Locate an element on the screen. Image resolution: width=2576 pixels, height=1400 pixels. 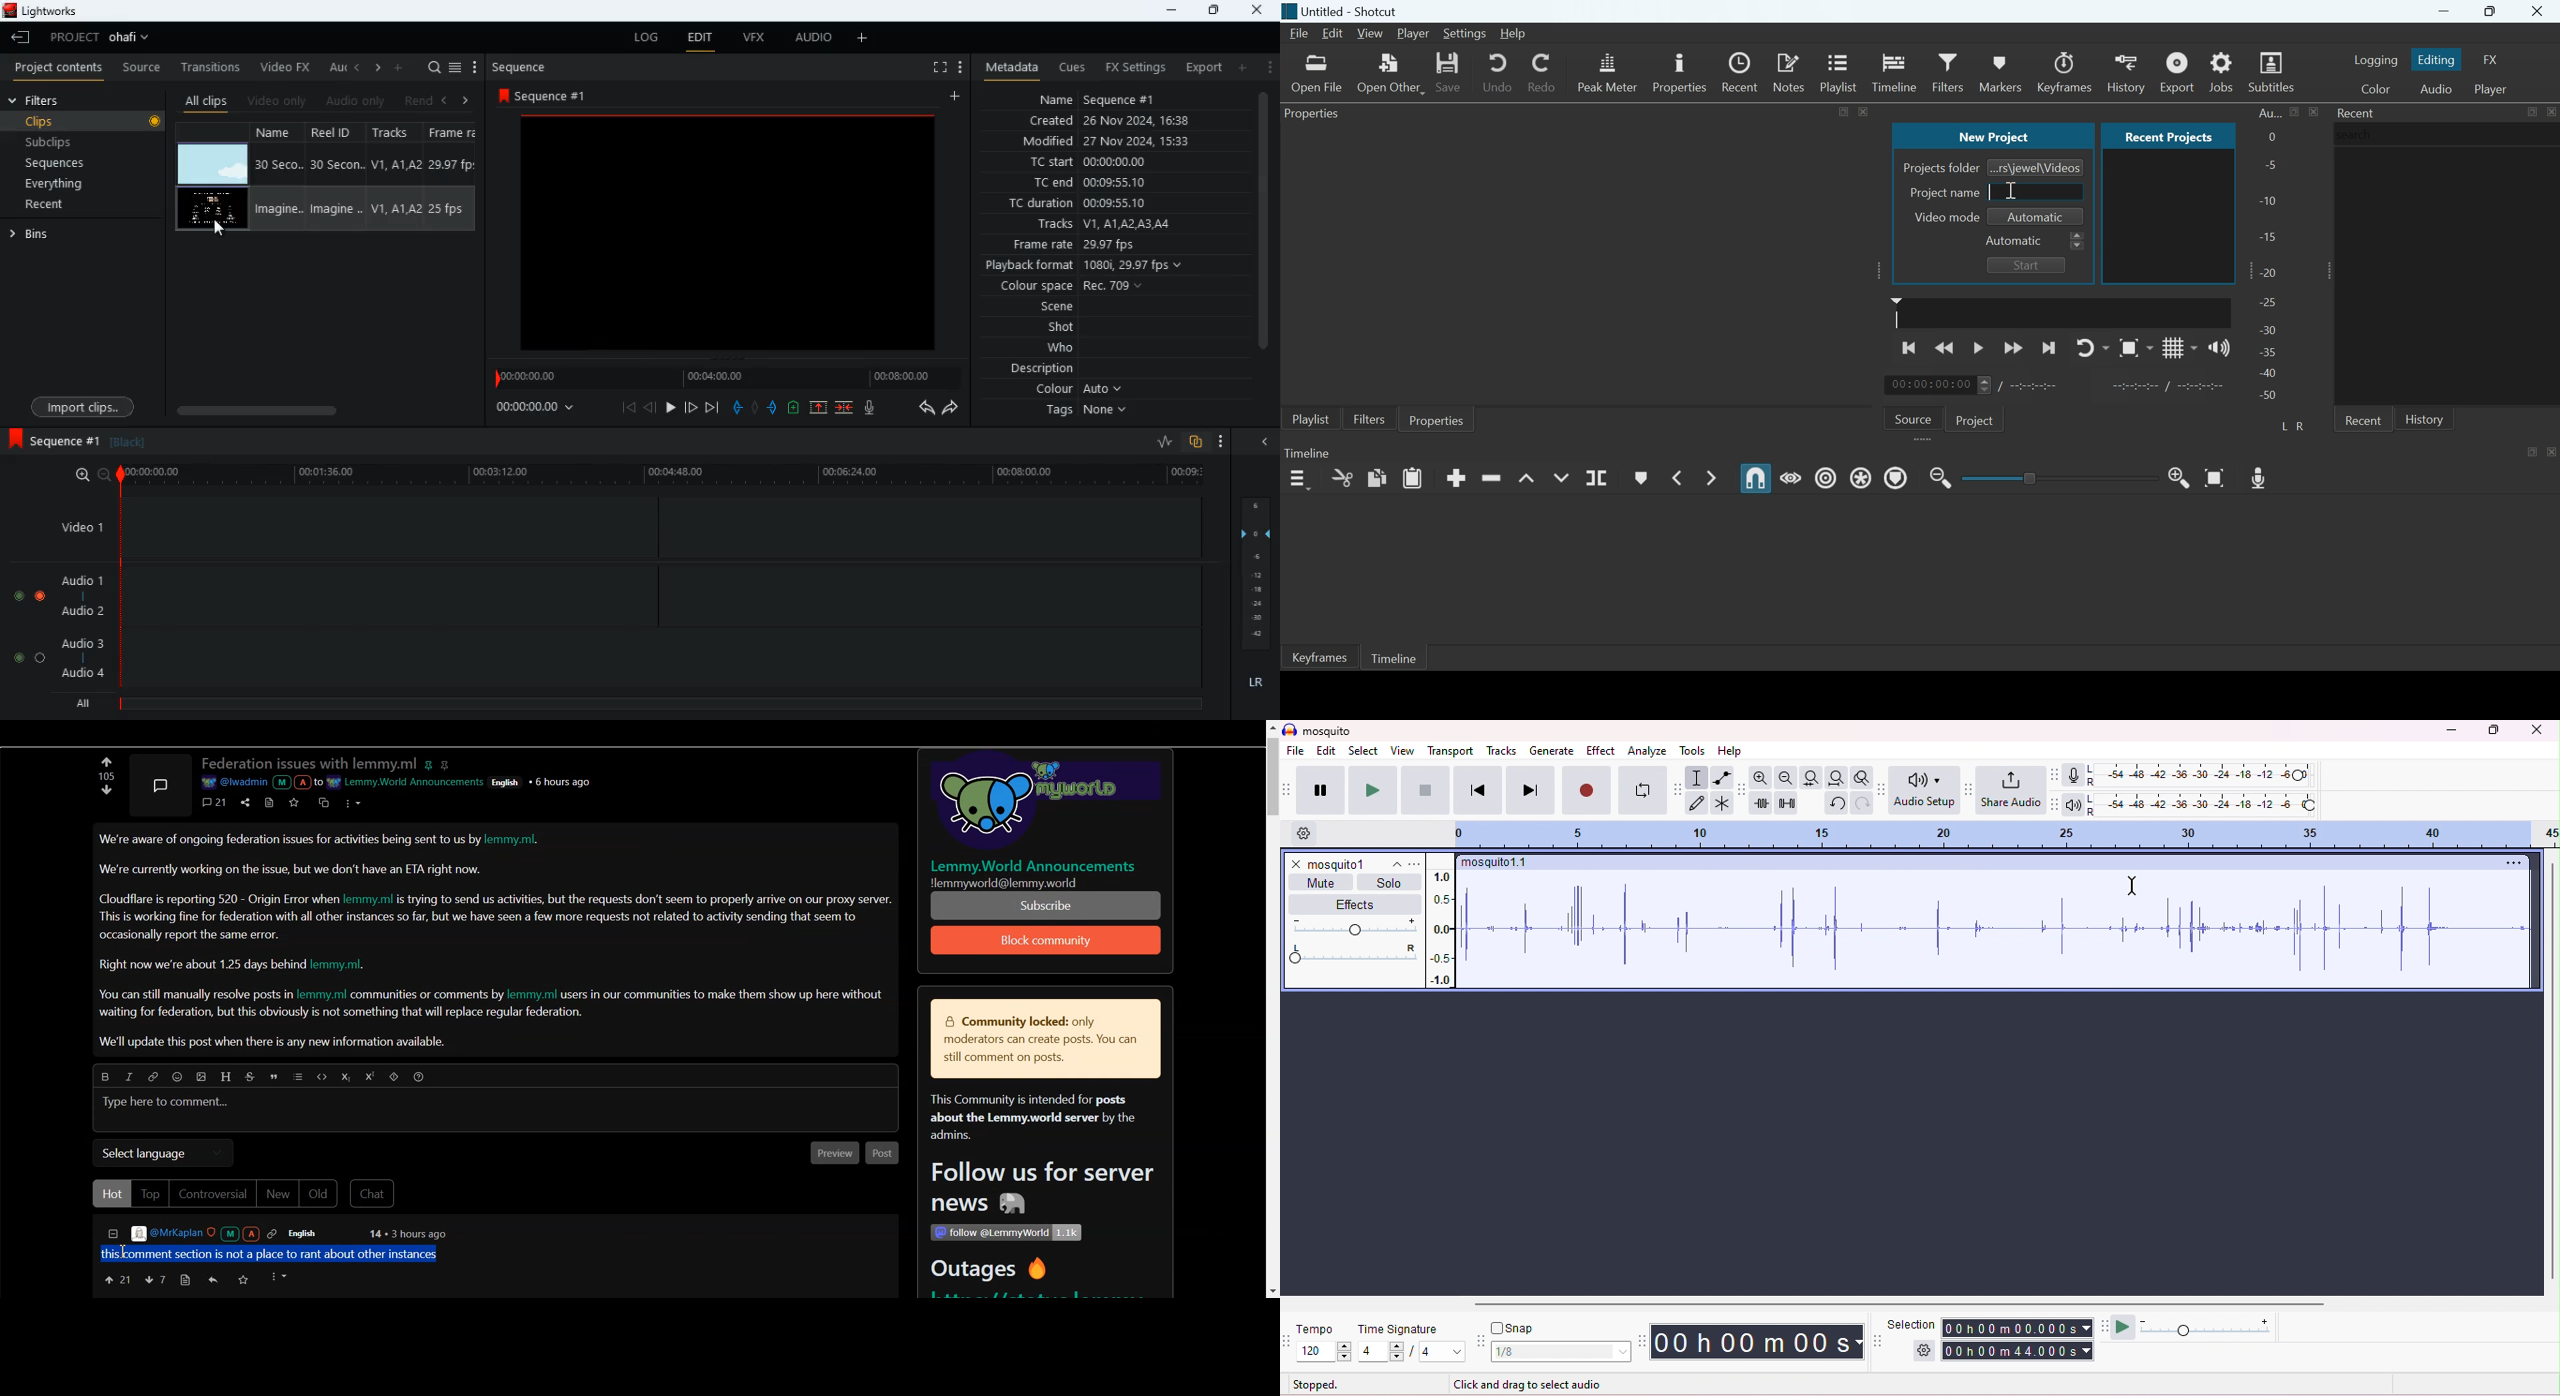
audio set up tool bar is located at coordinates (1883, 789).